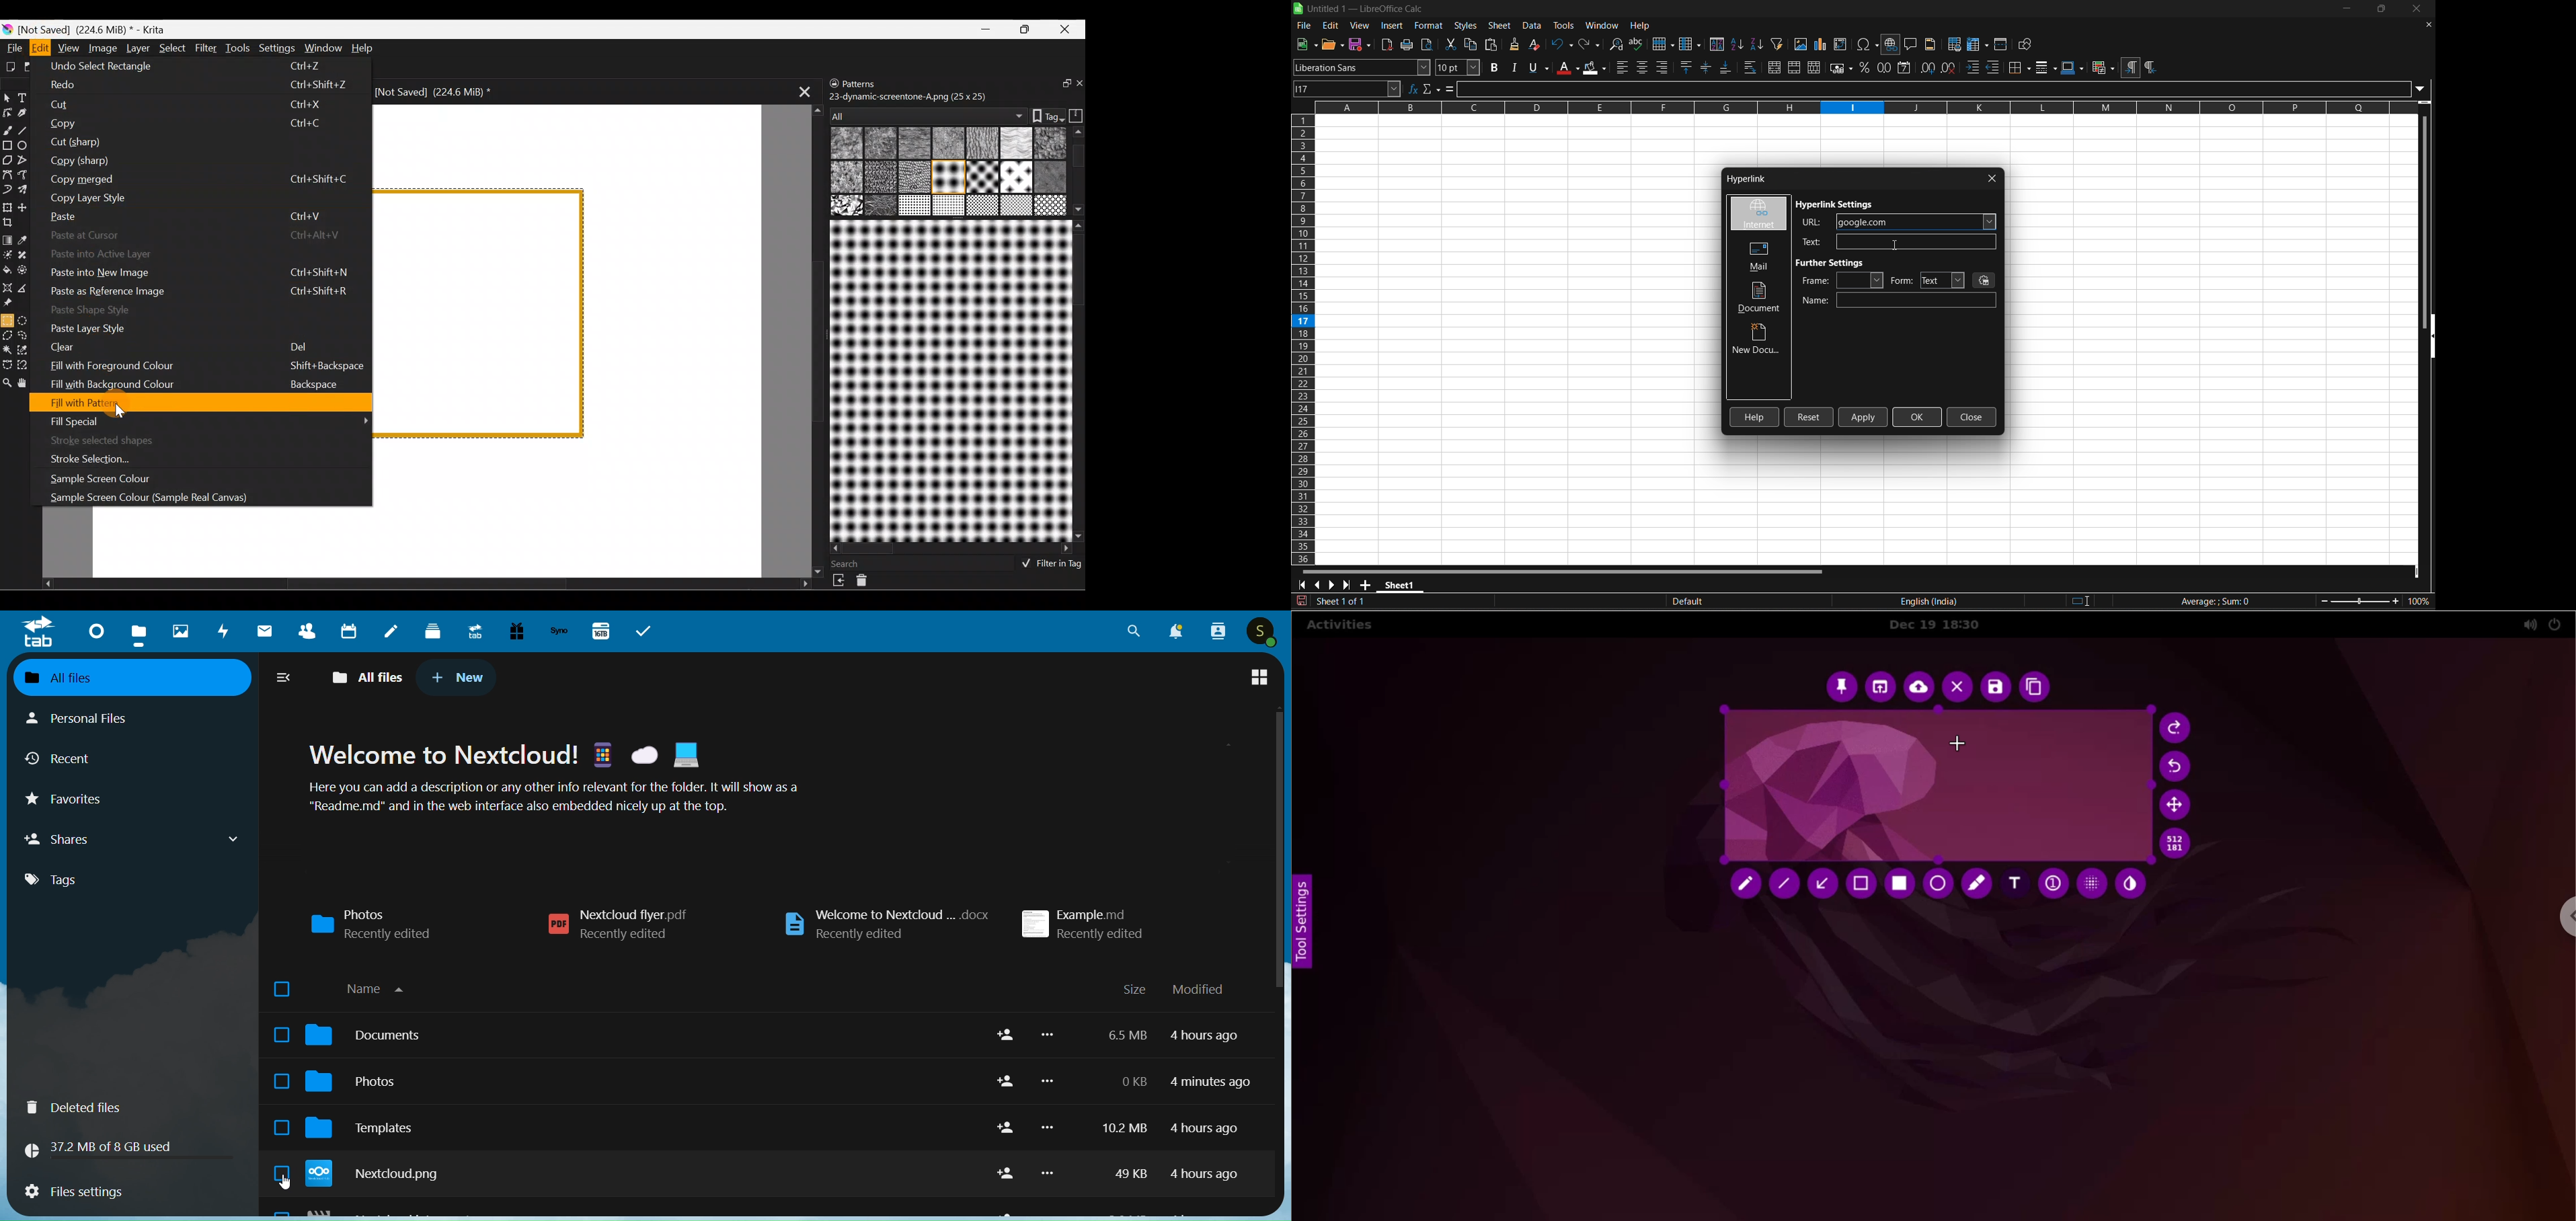 The width and height of the screenshot is (2576, 1232). Describe the element at coordinates (7, 30) in the screenshot. I see `Krita logo` at that location.